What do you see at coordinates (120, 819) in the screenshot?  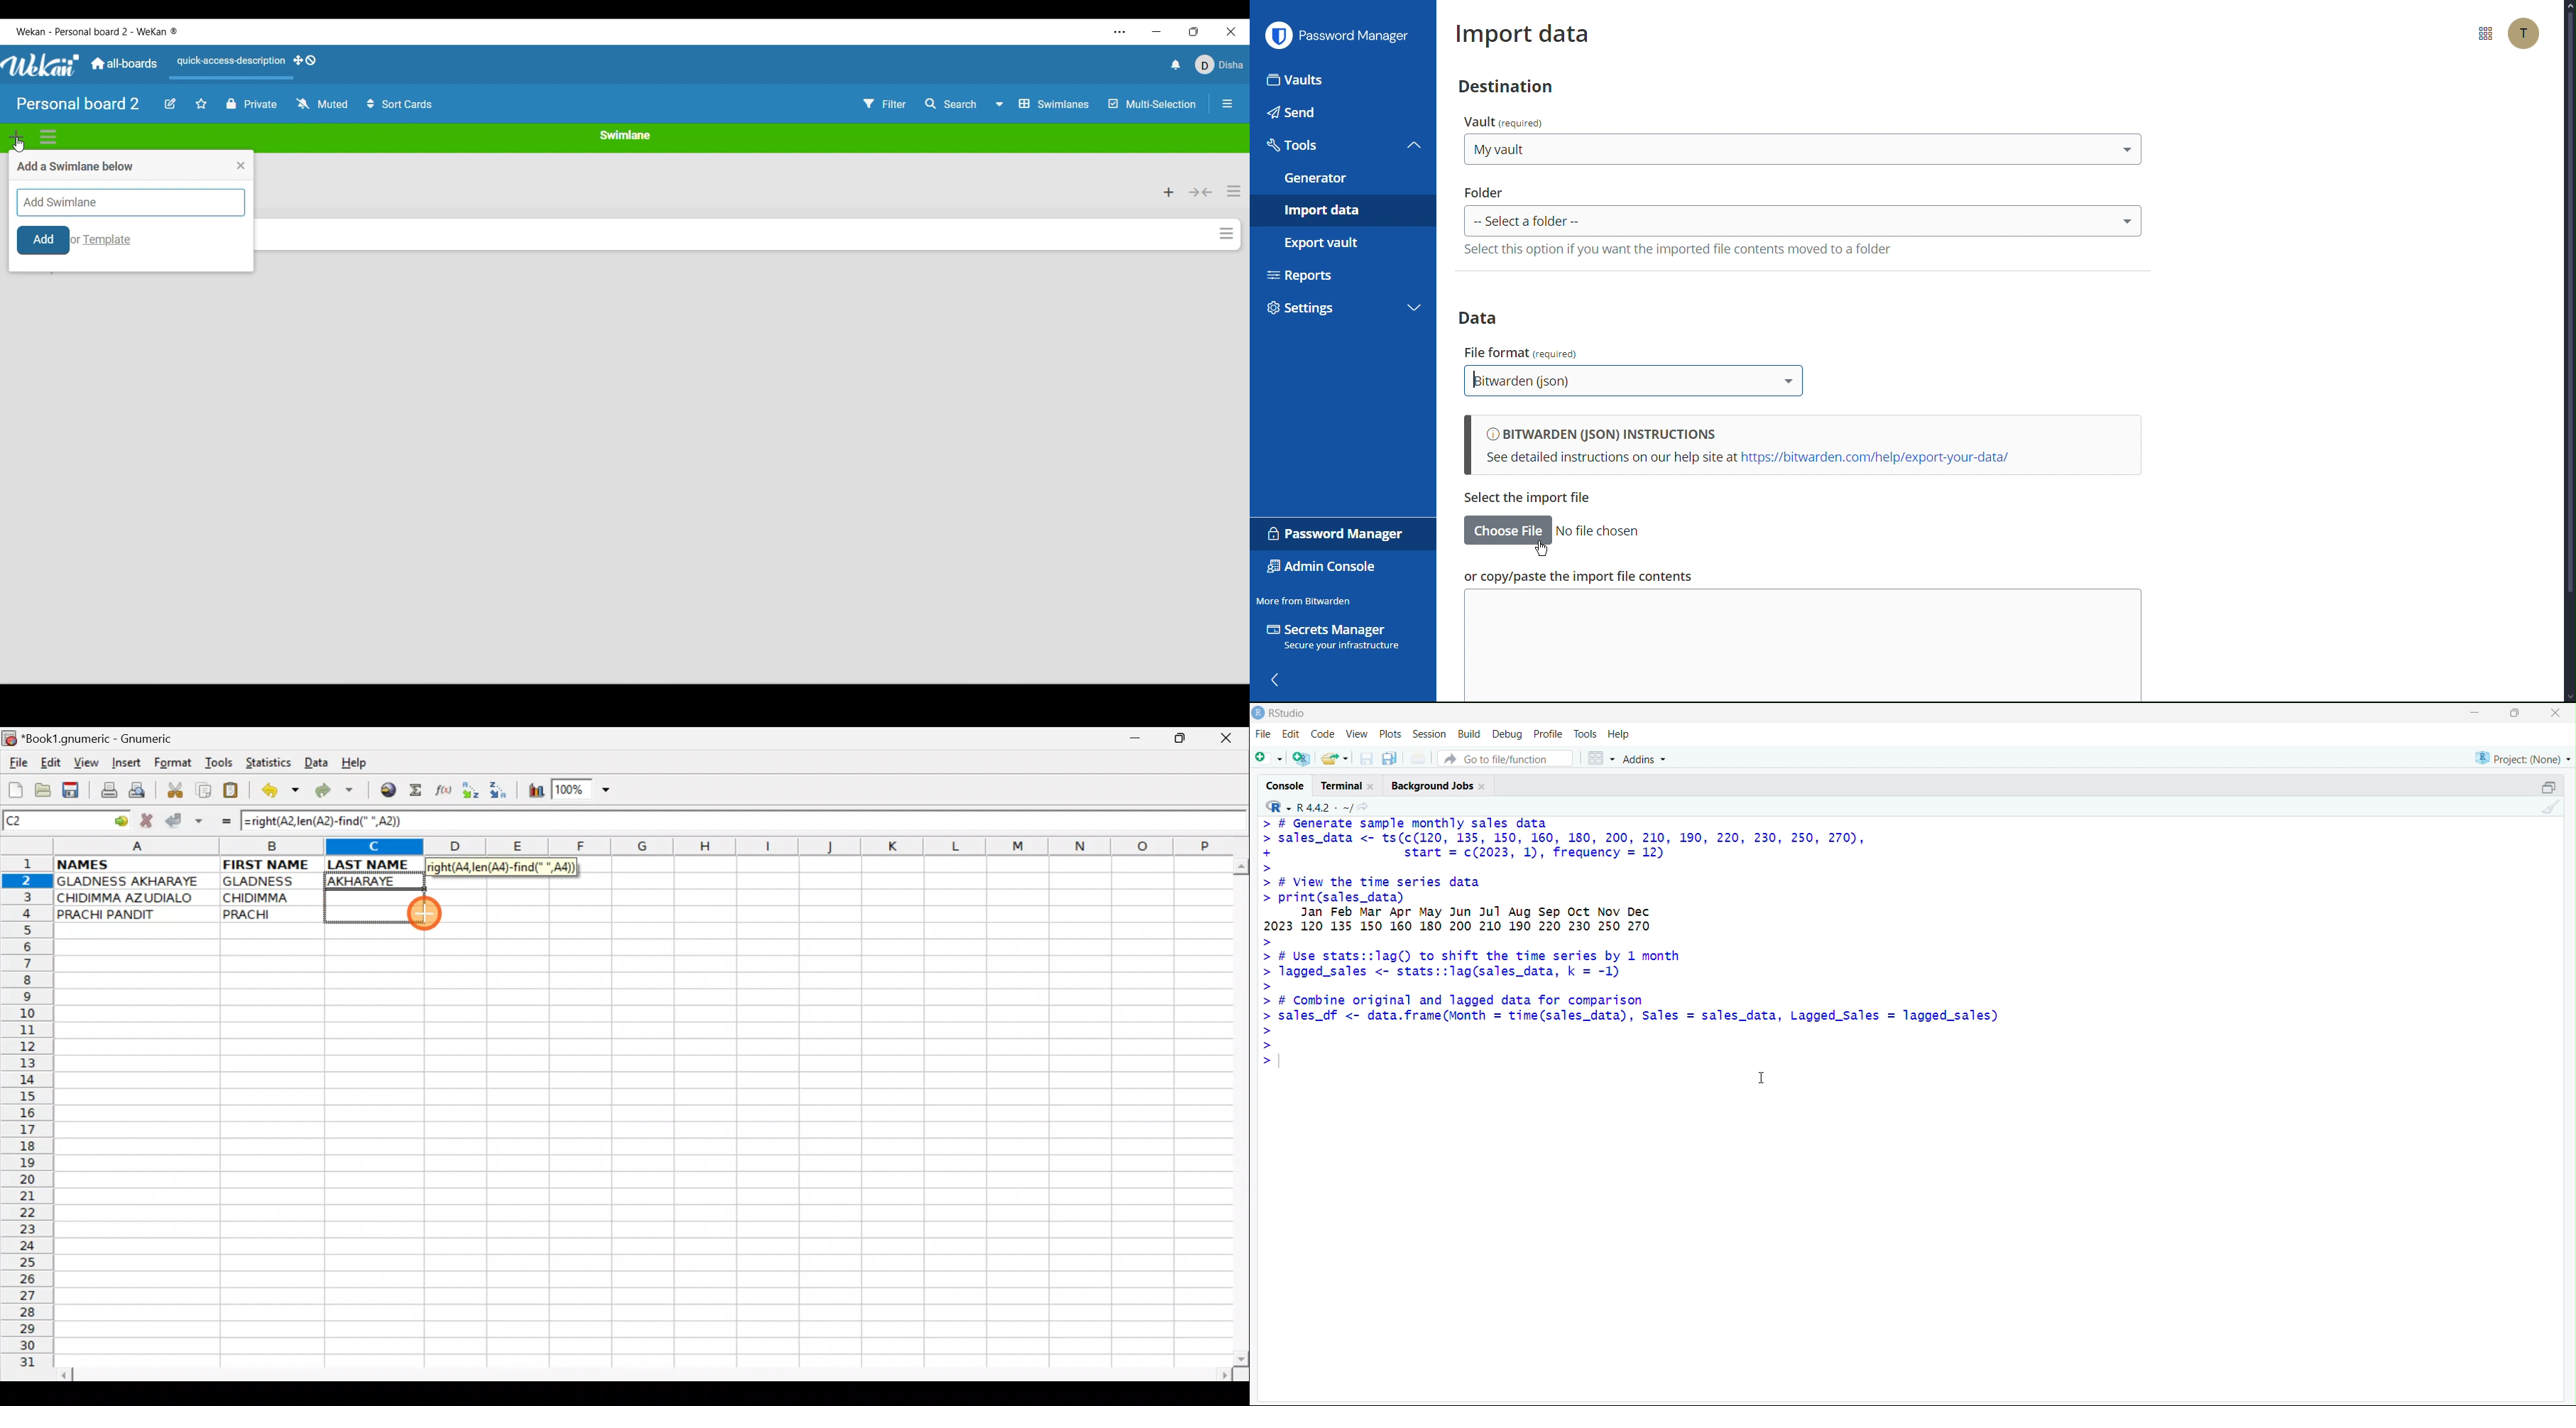 I see `go to` at bounding box center [120, 819].